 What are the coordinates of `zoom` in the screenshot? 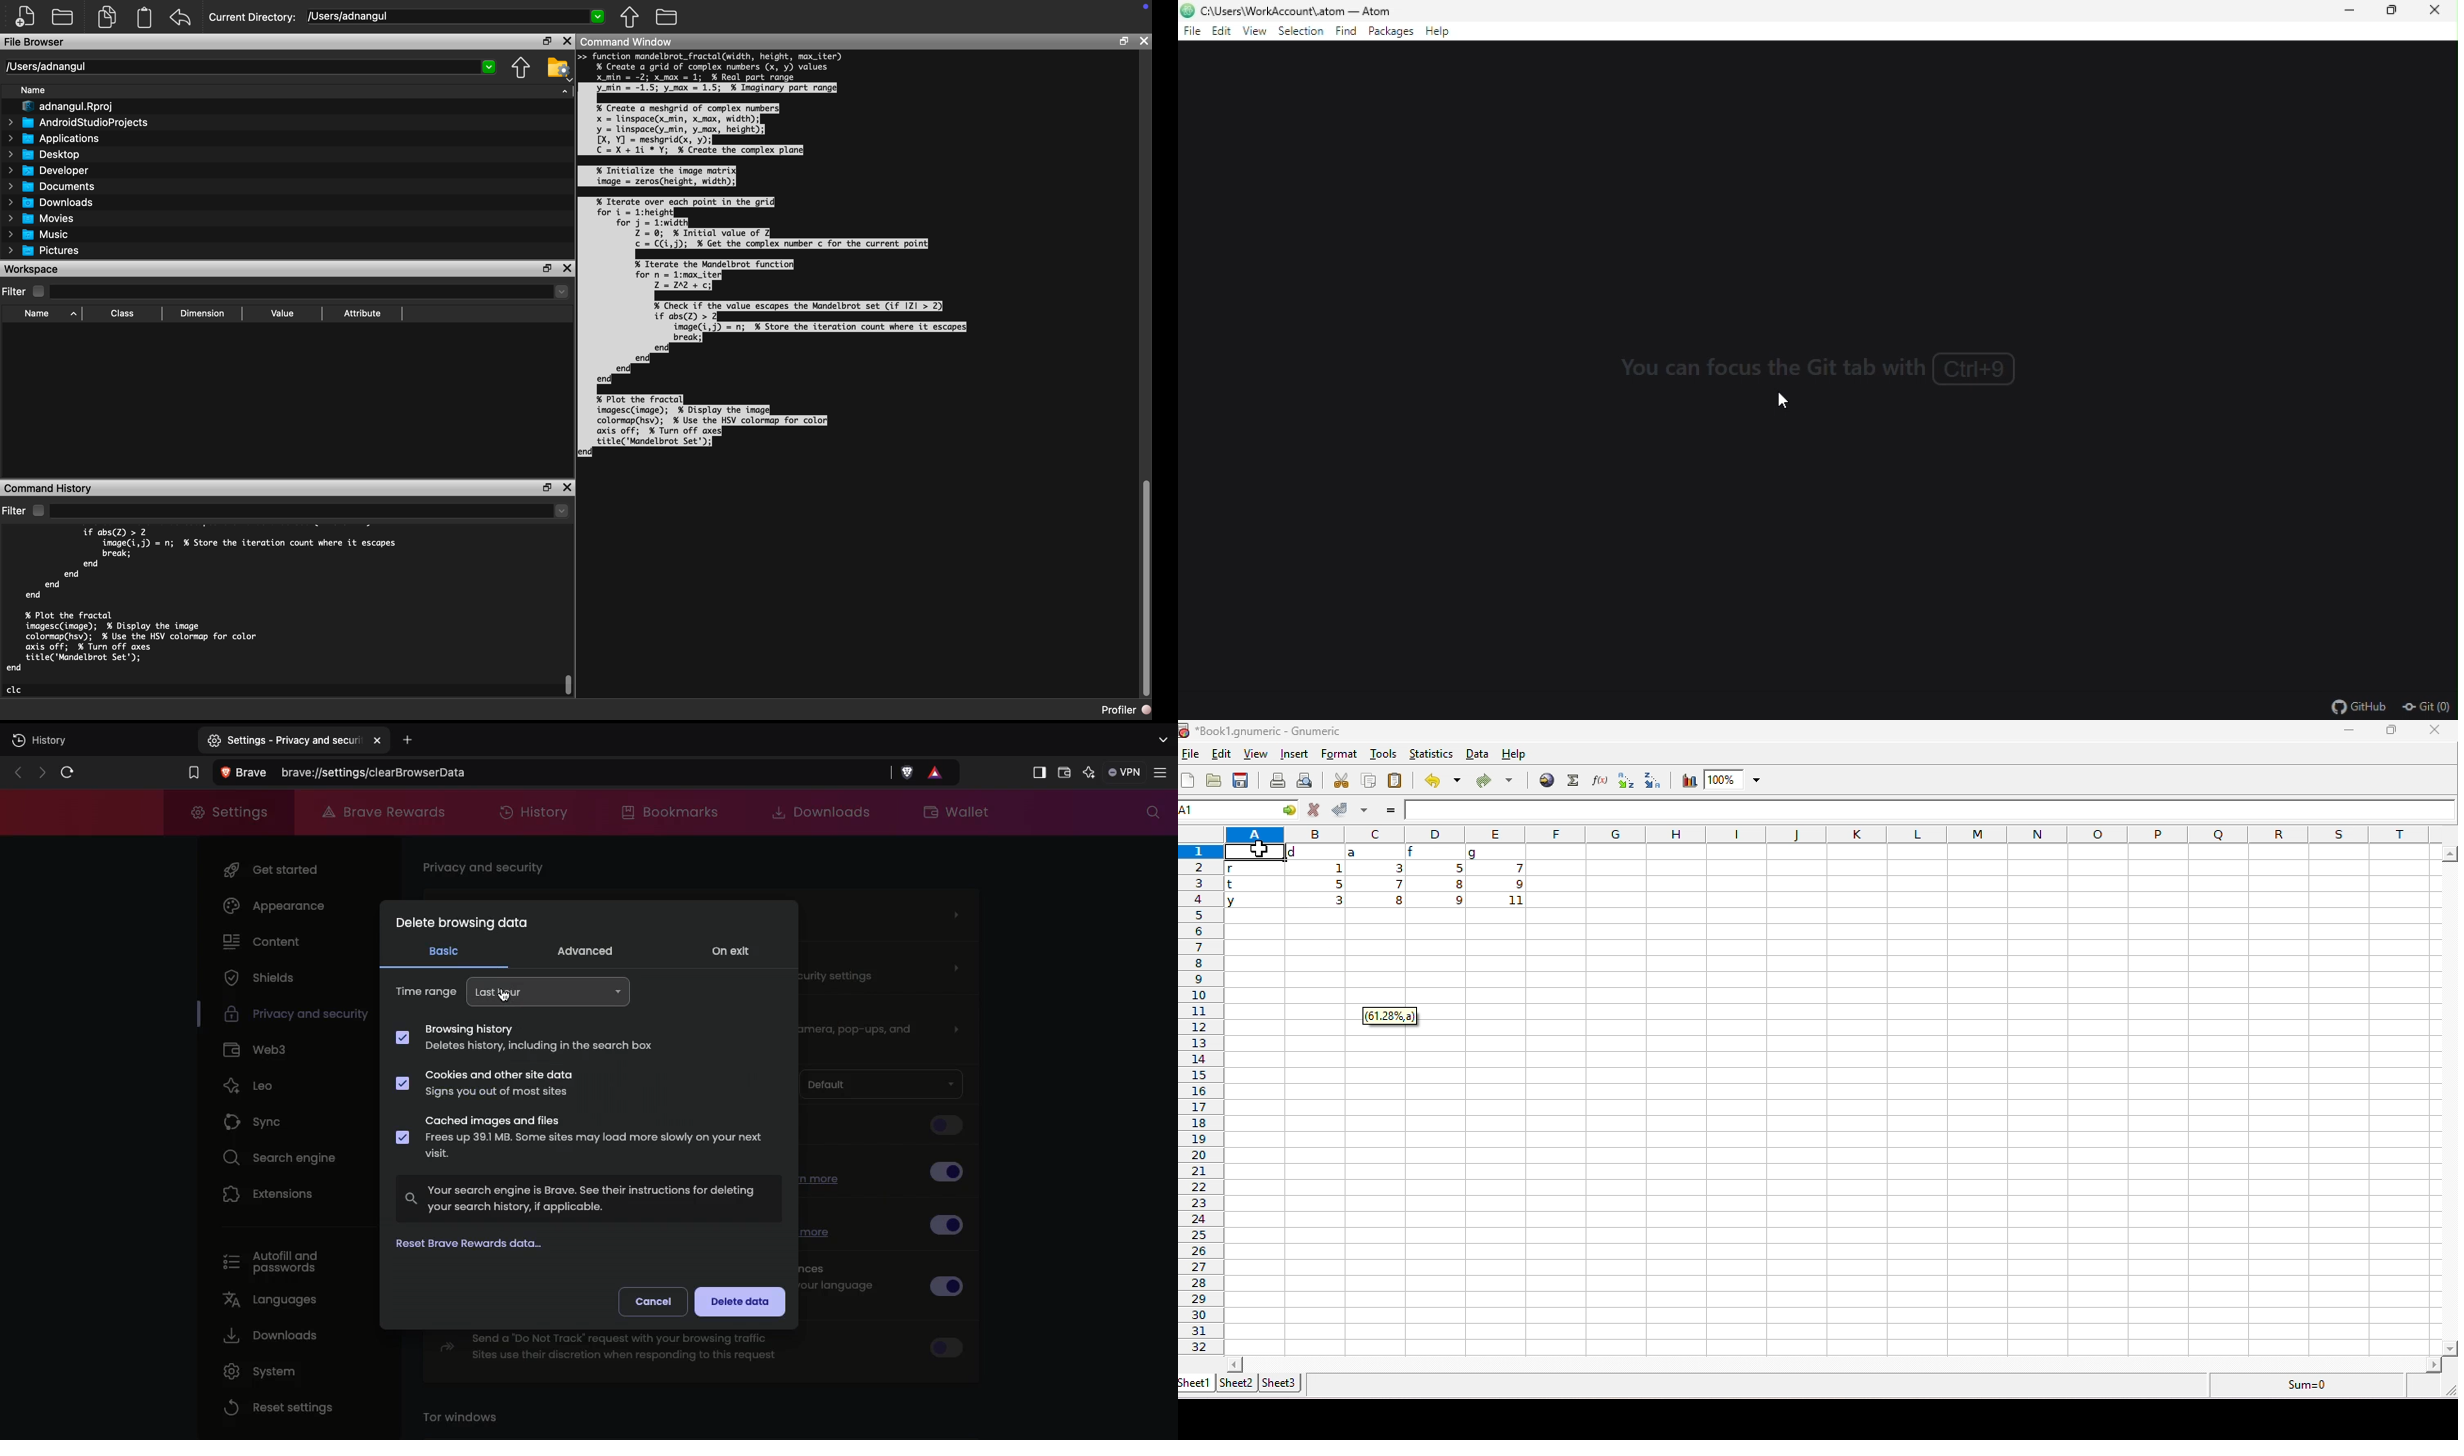 It's located at (1735, 780).